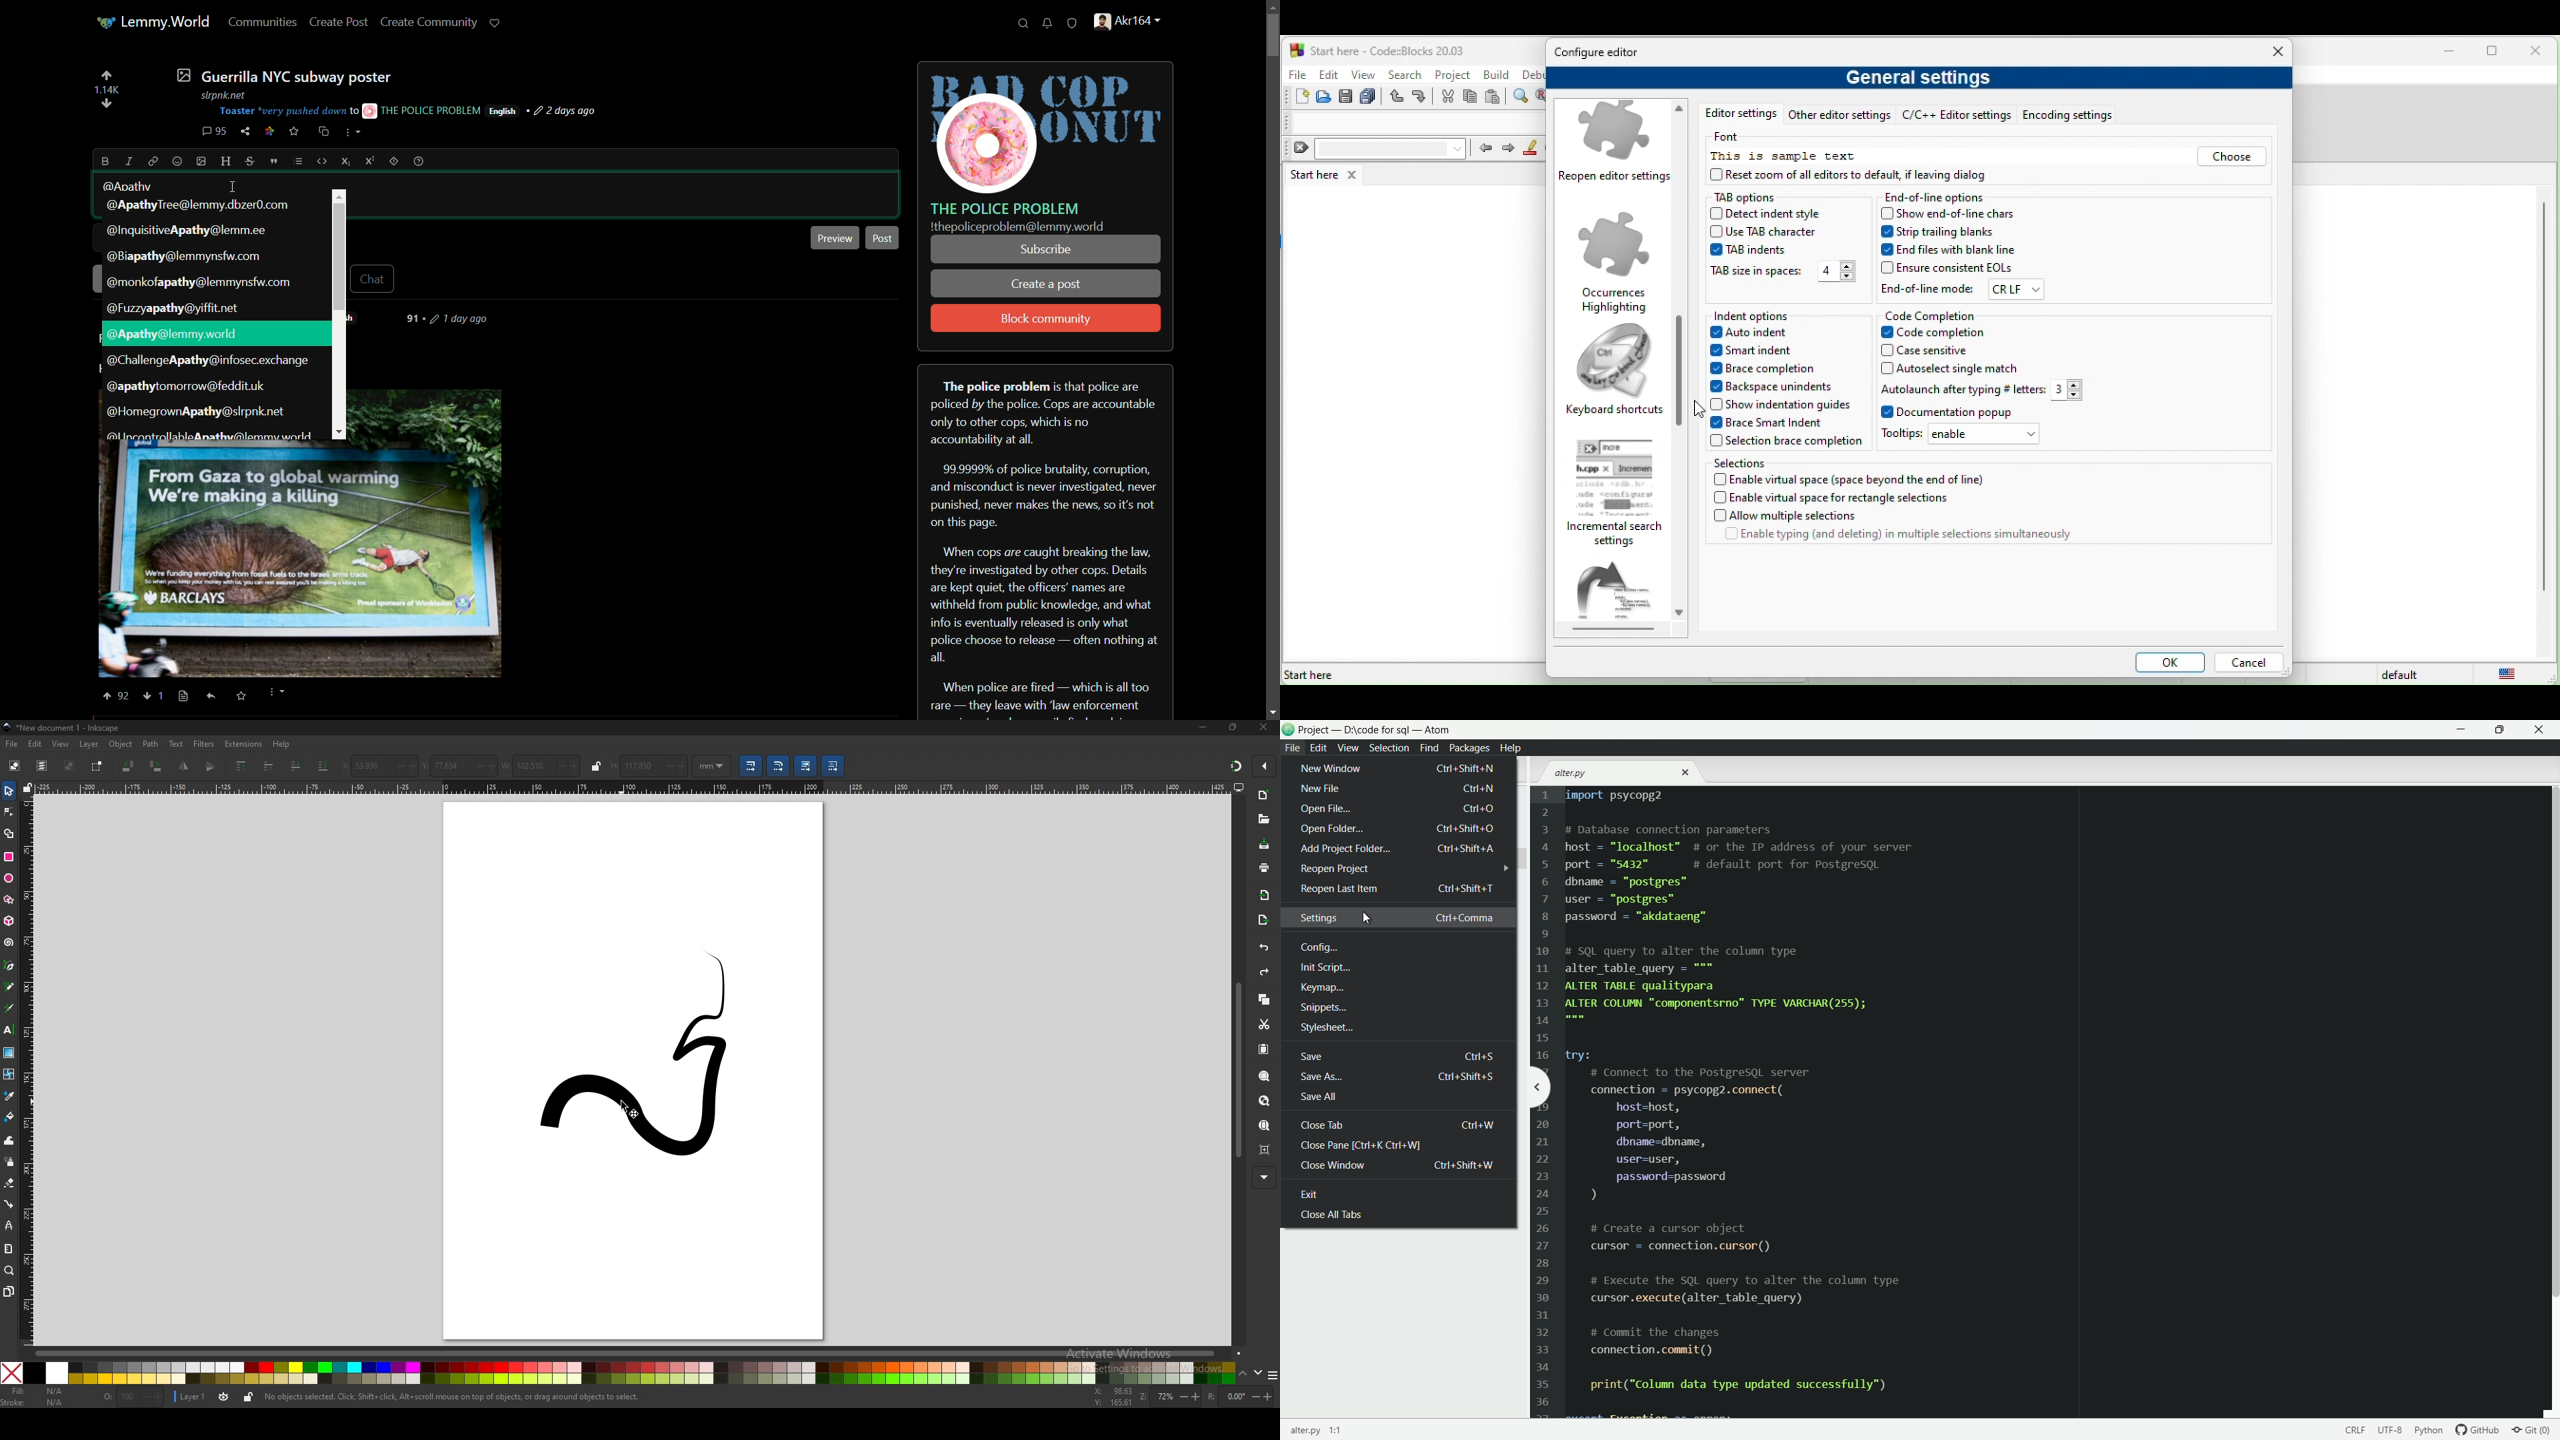 This screenshot has height=1456, width=2576. What do you see at coordinates (245, 131) in the screenshot?
I see `share` at bounding box center [245, 131].